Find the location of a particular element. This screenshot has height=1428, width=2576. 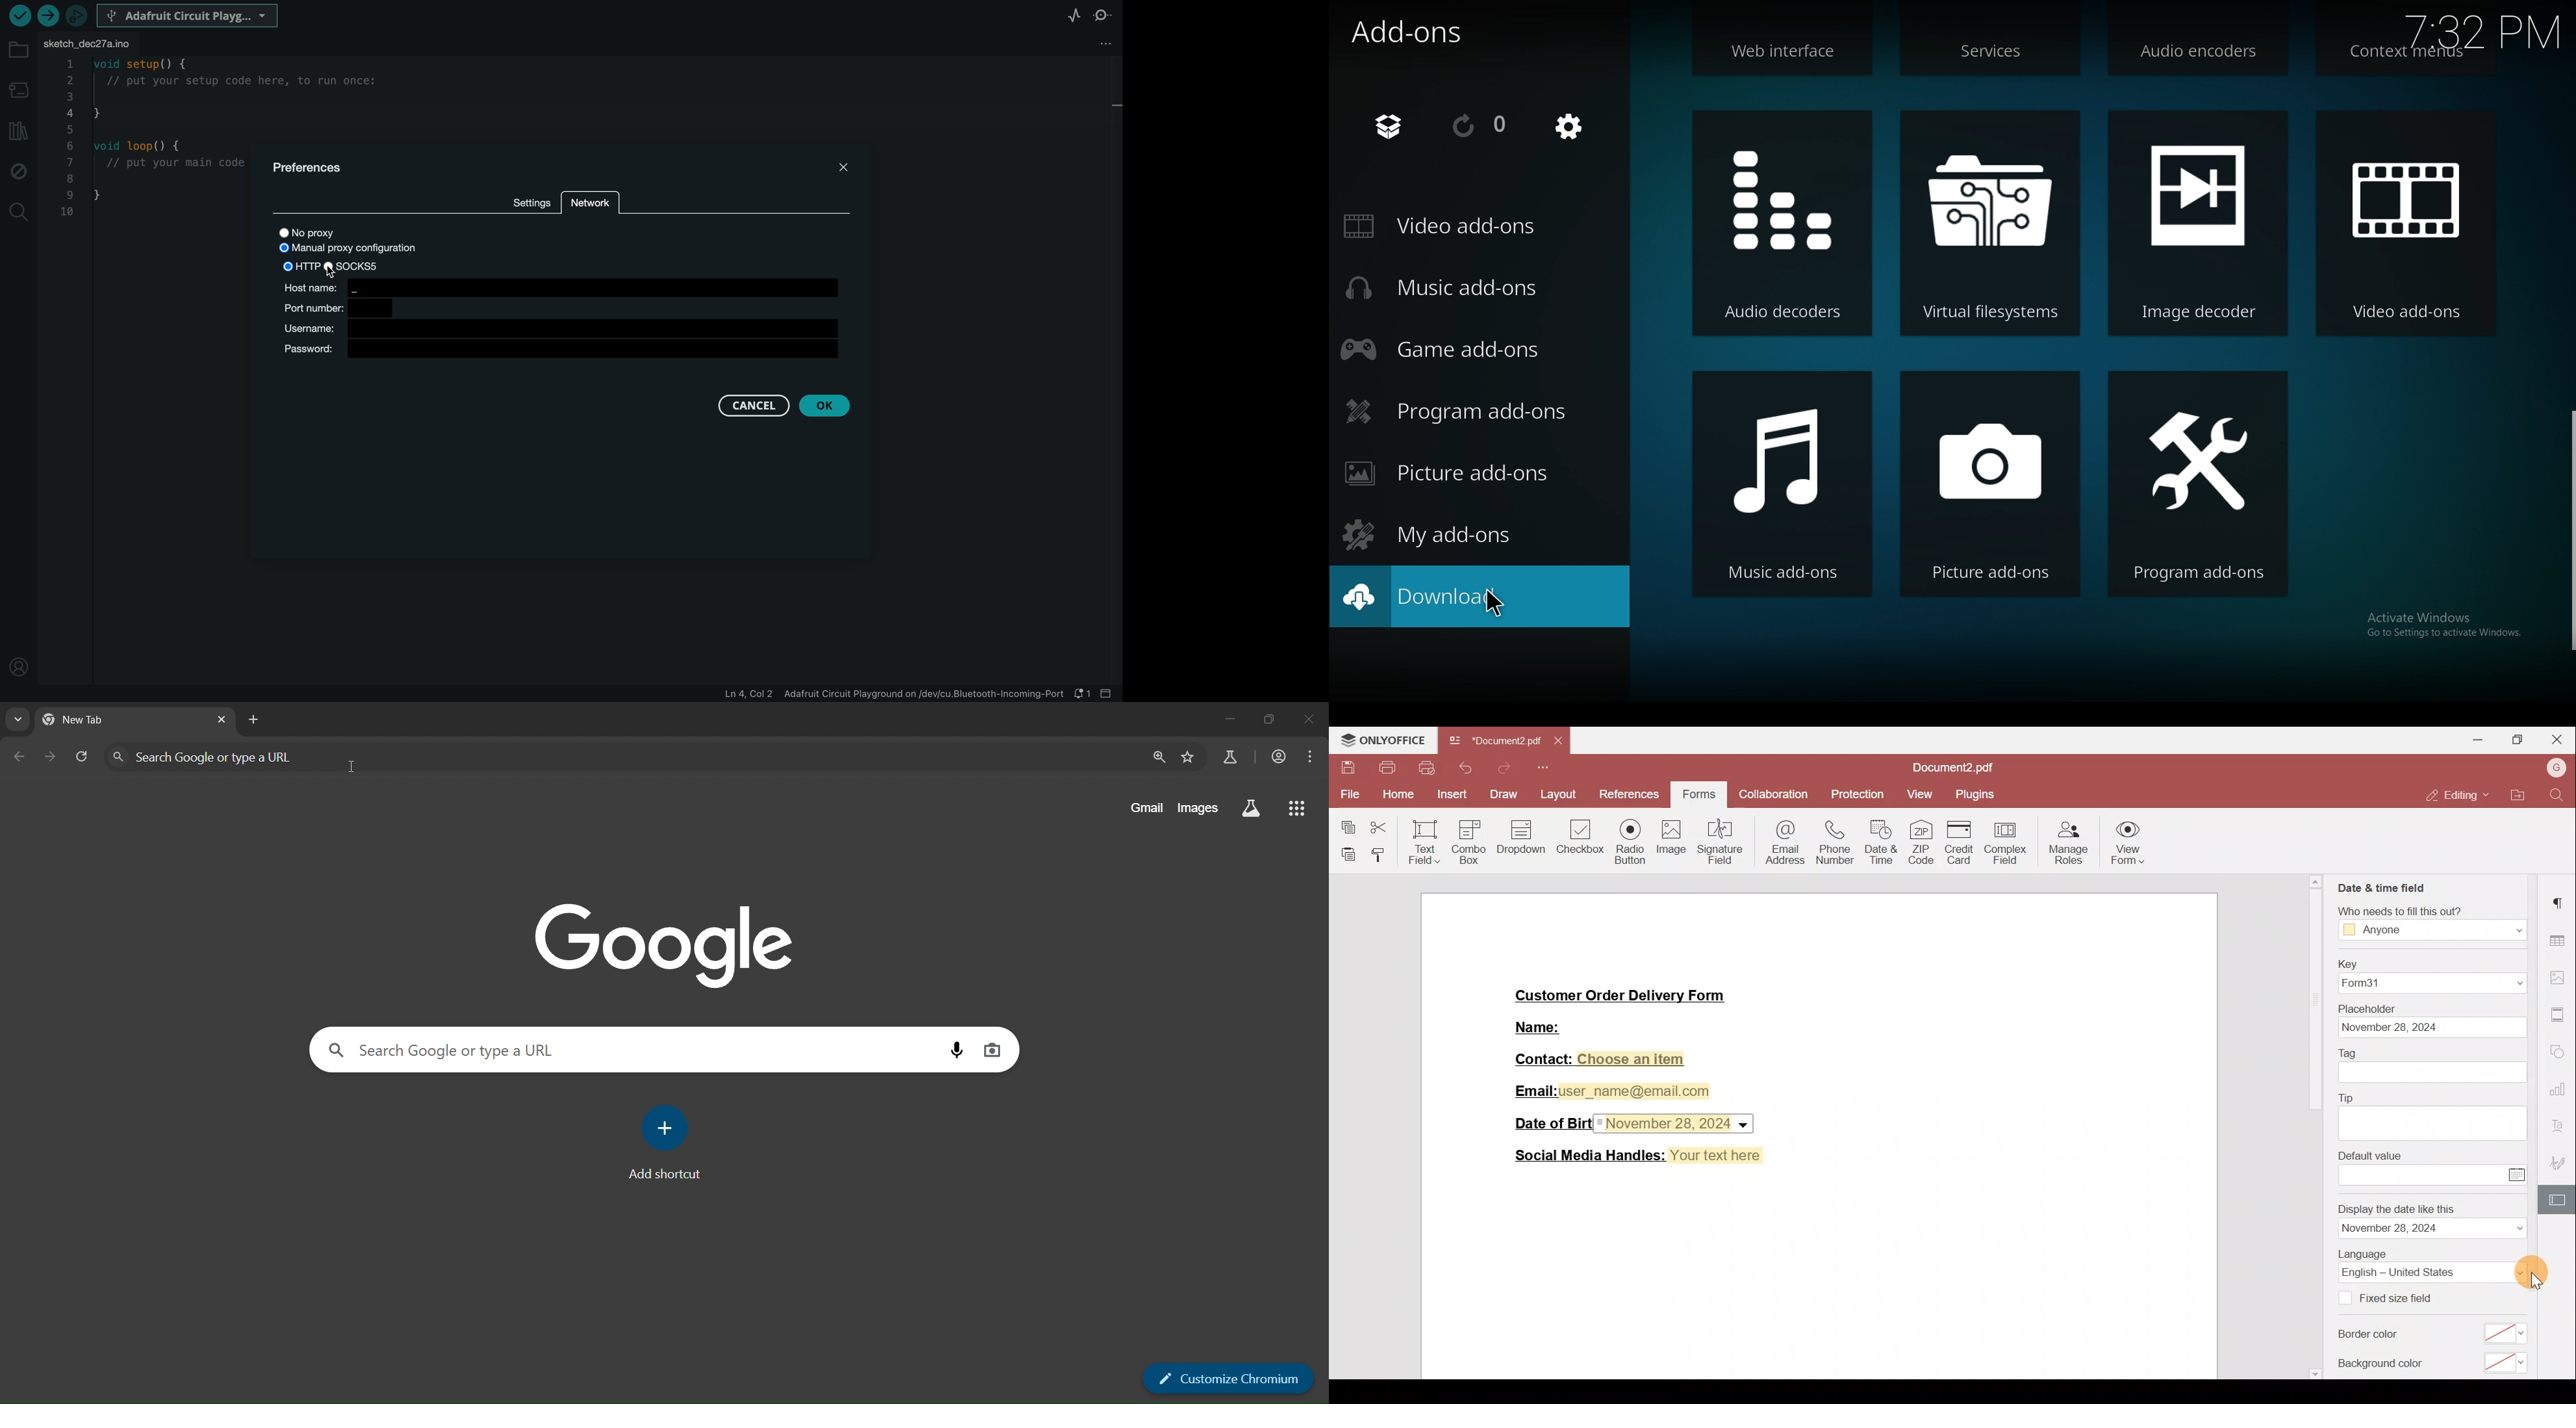

Document2.pdf is located at coordinates (1494, 740).